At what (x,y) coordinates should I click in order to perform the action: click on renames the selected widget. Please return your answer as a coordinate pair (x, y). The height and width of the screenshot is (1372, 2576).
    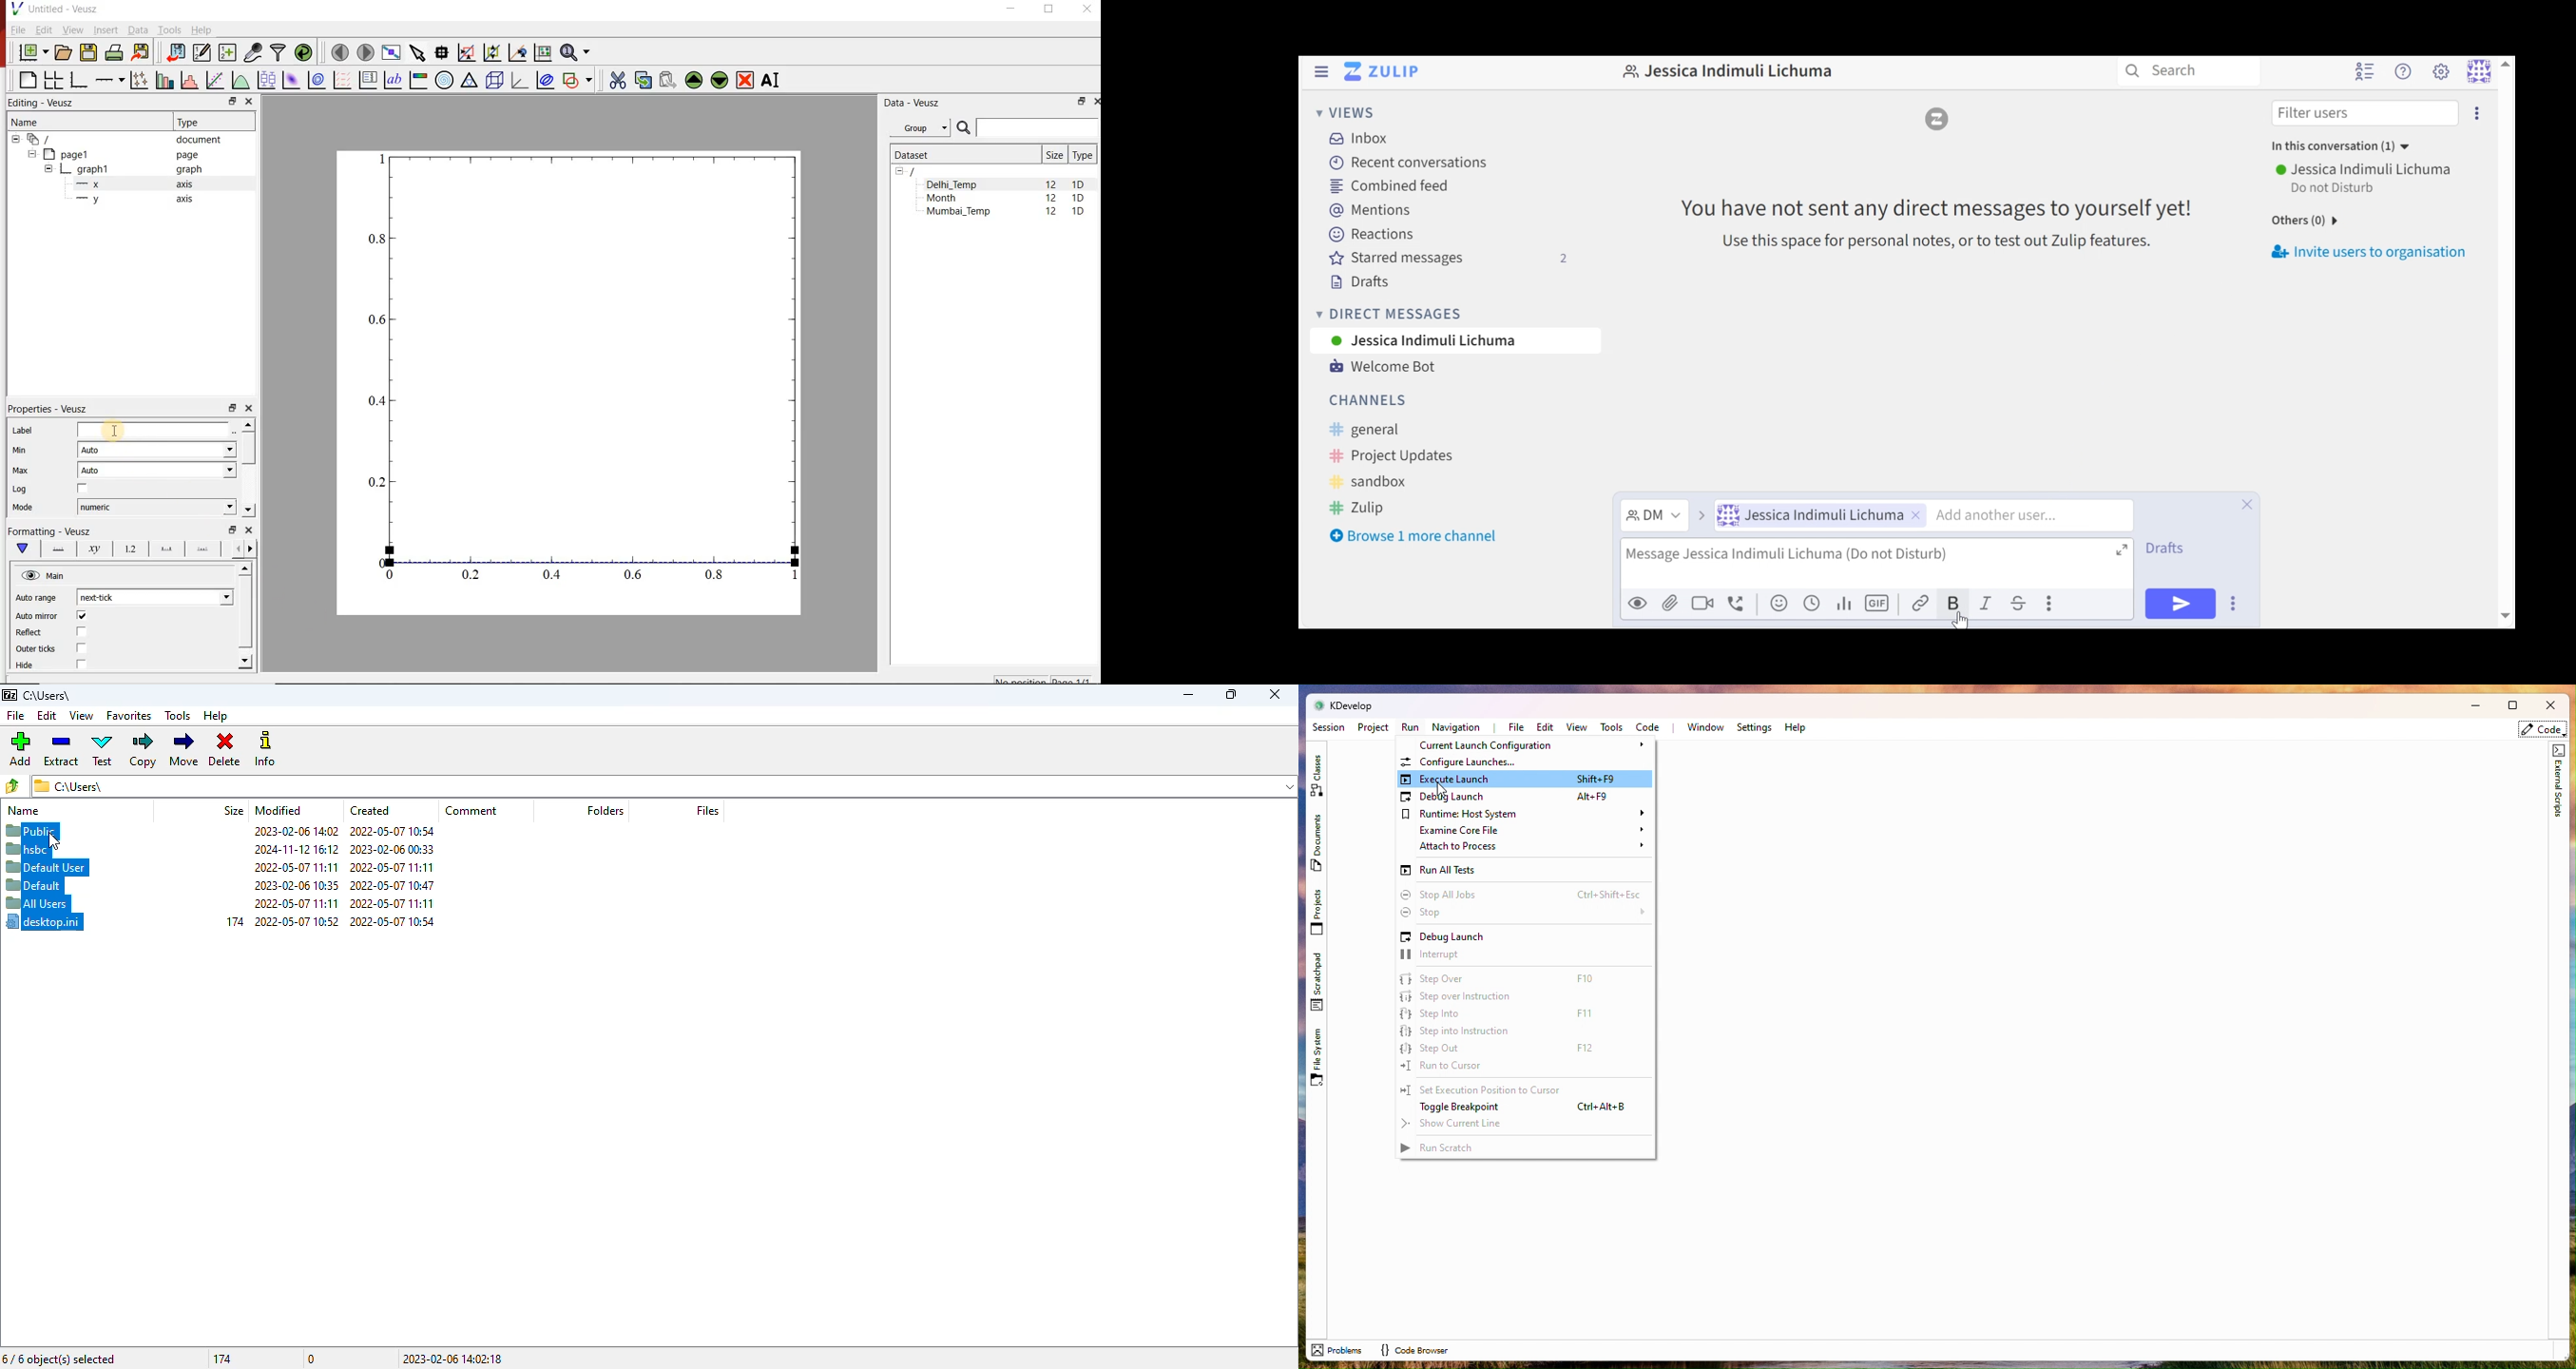
    Looking at the image, I should click on (772, 81).